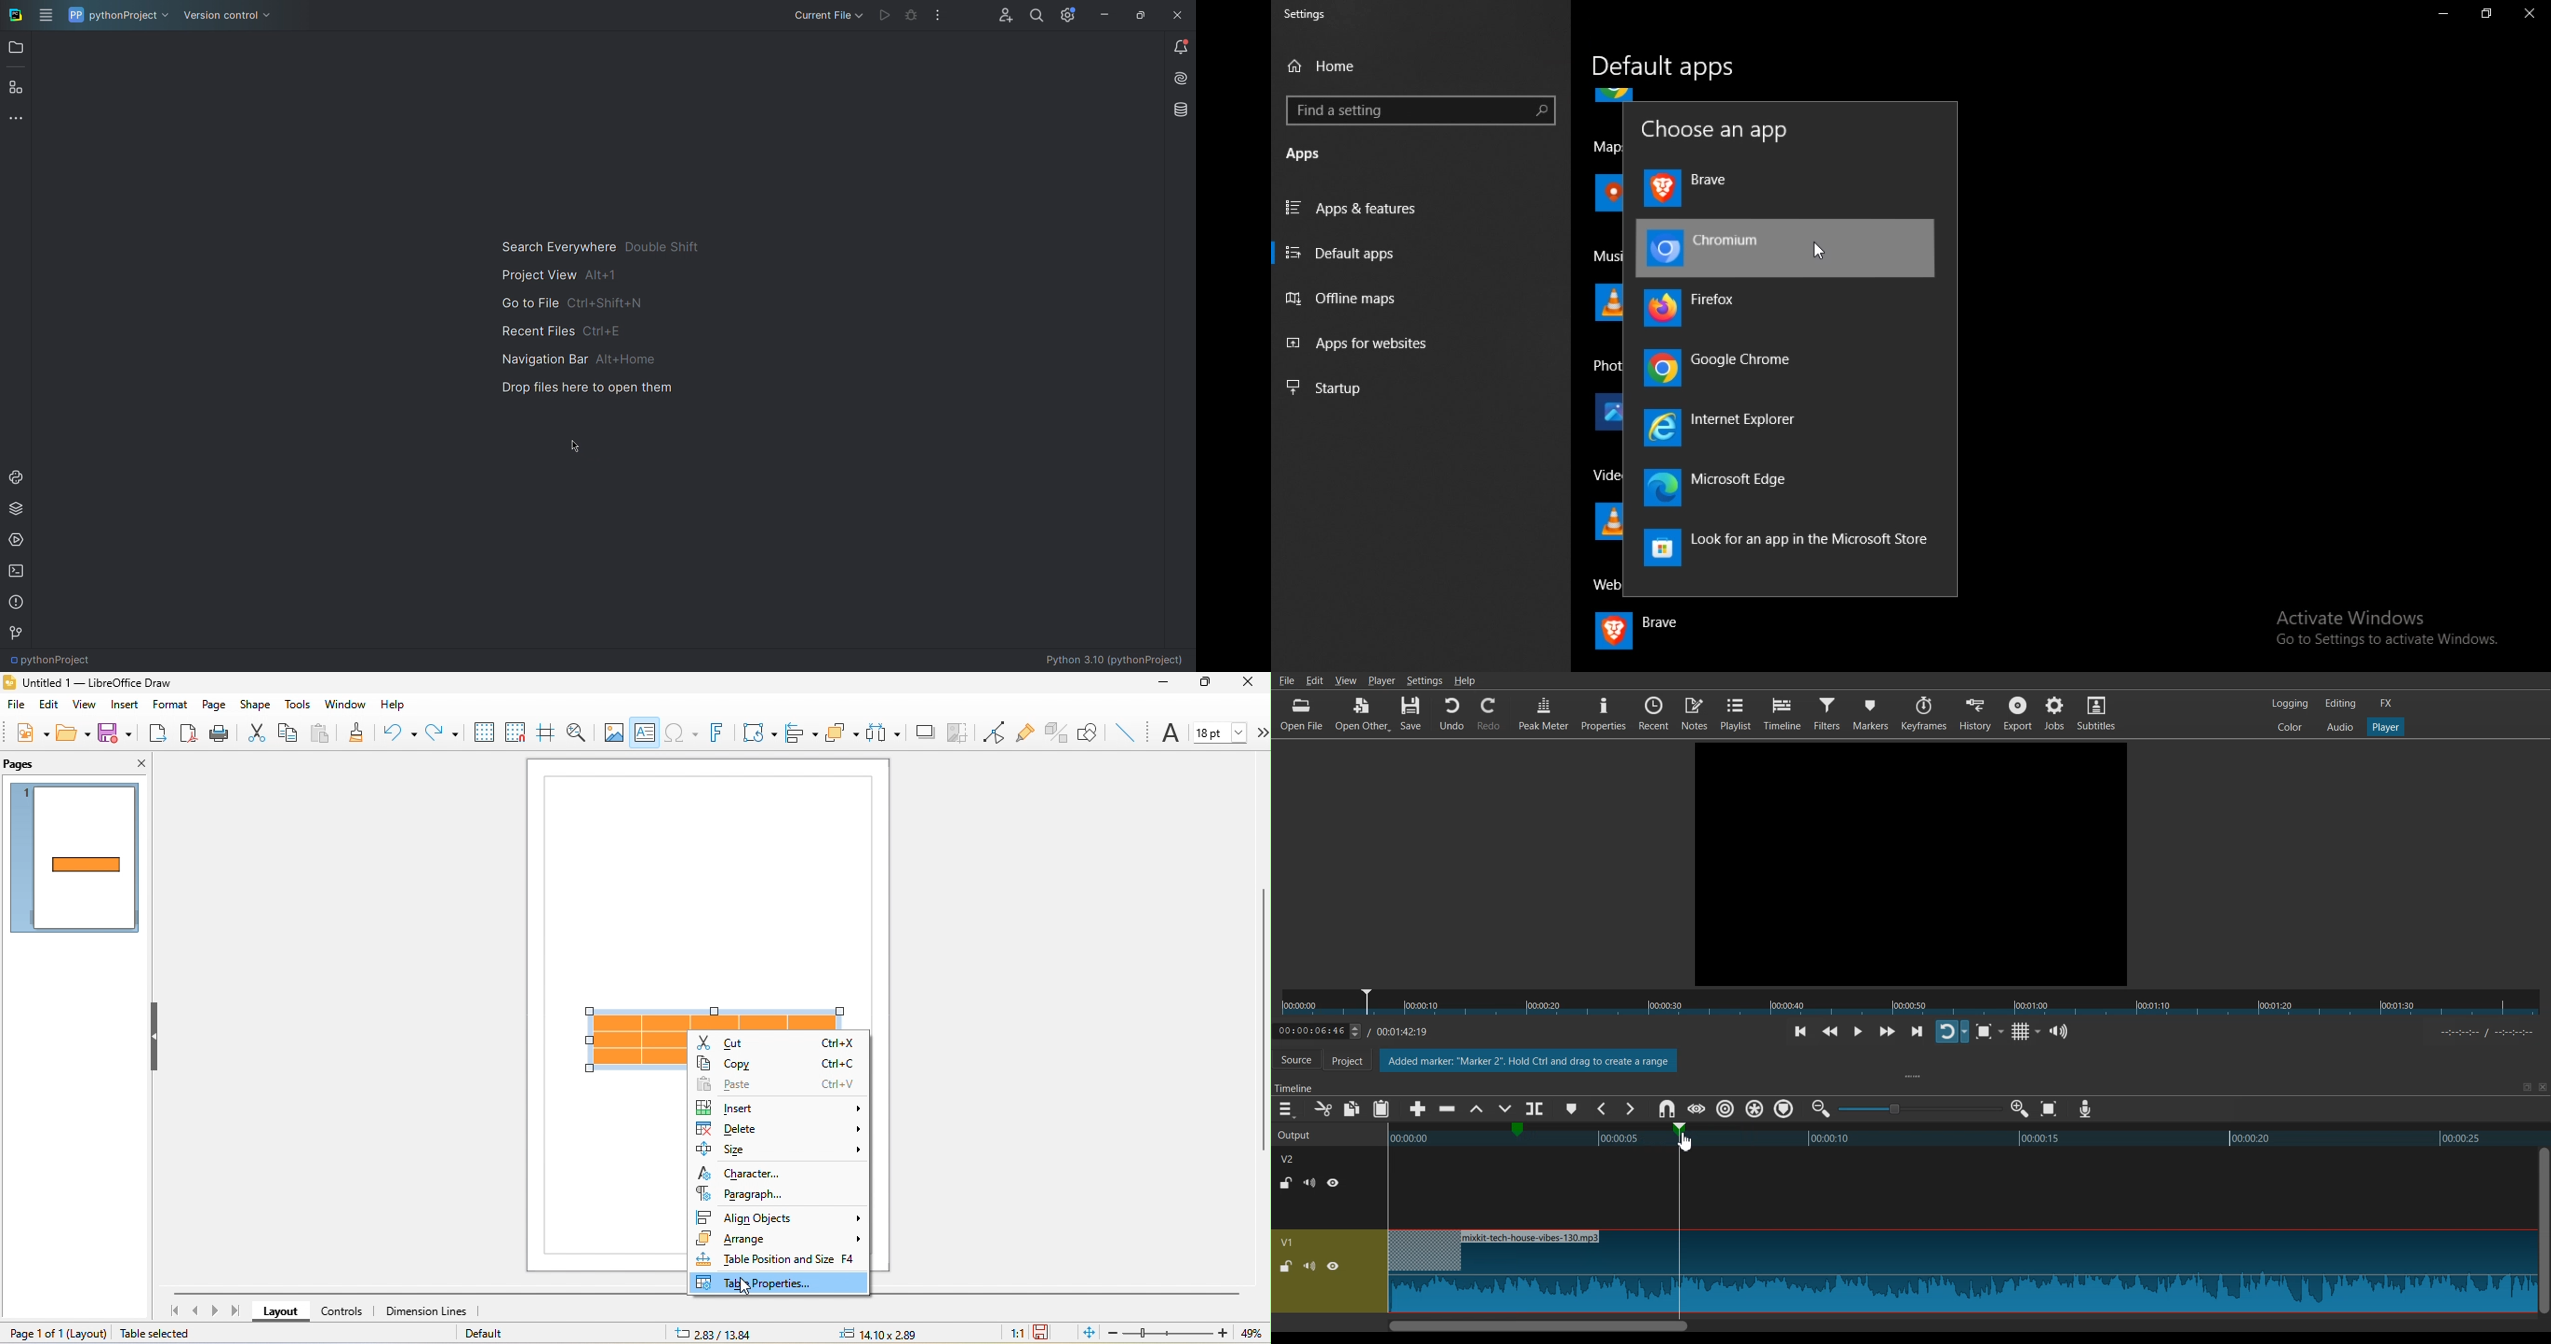  I want to click on zoom, so click(1167, 1334).